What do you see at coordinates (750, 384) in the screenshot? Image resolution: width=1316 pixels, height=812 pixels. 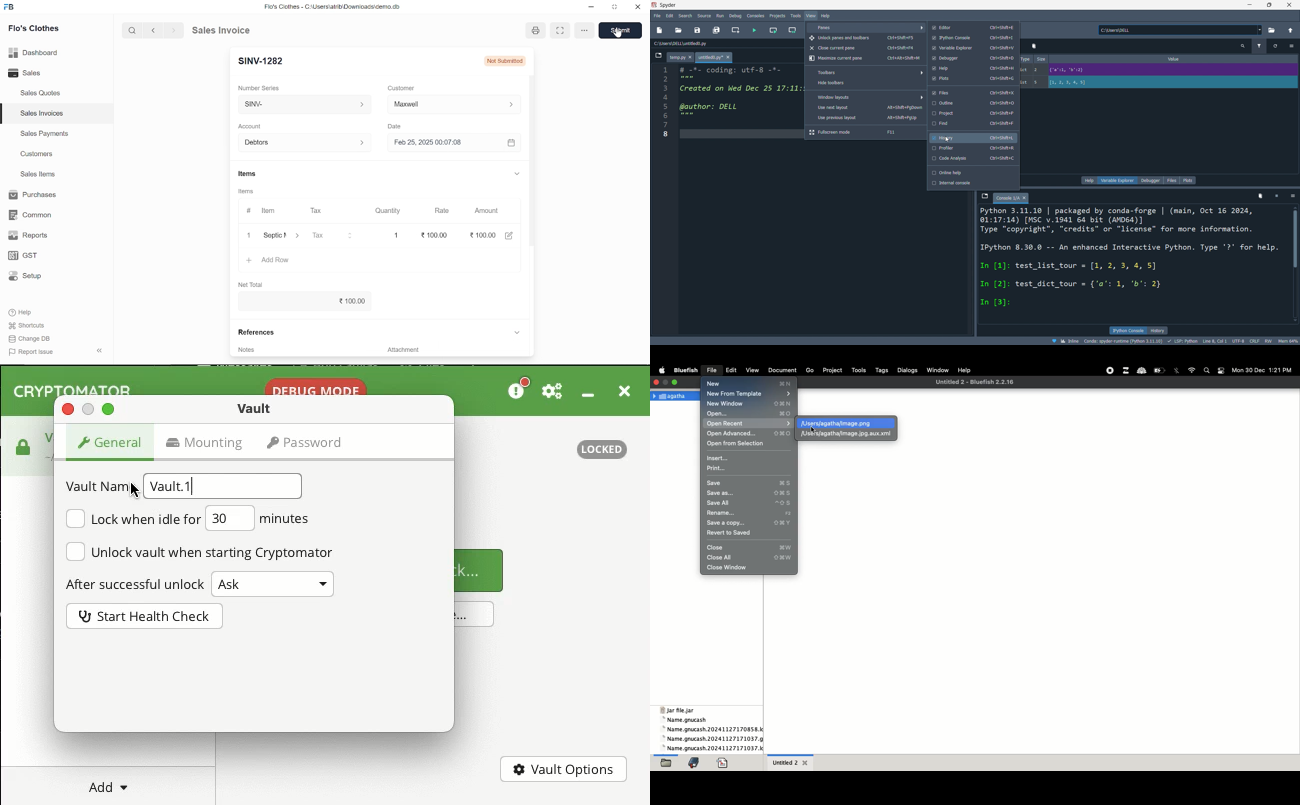 I see `new` at bounding box center [750, 384].